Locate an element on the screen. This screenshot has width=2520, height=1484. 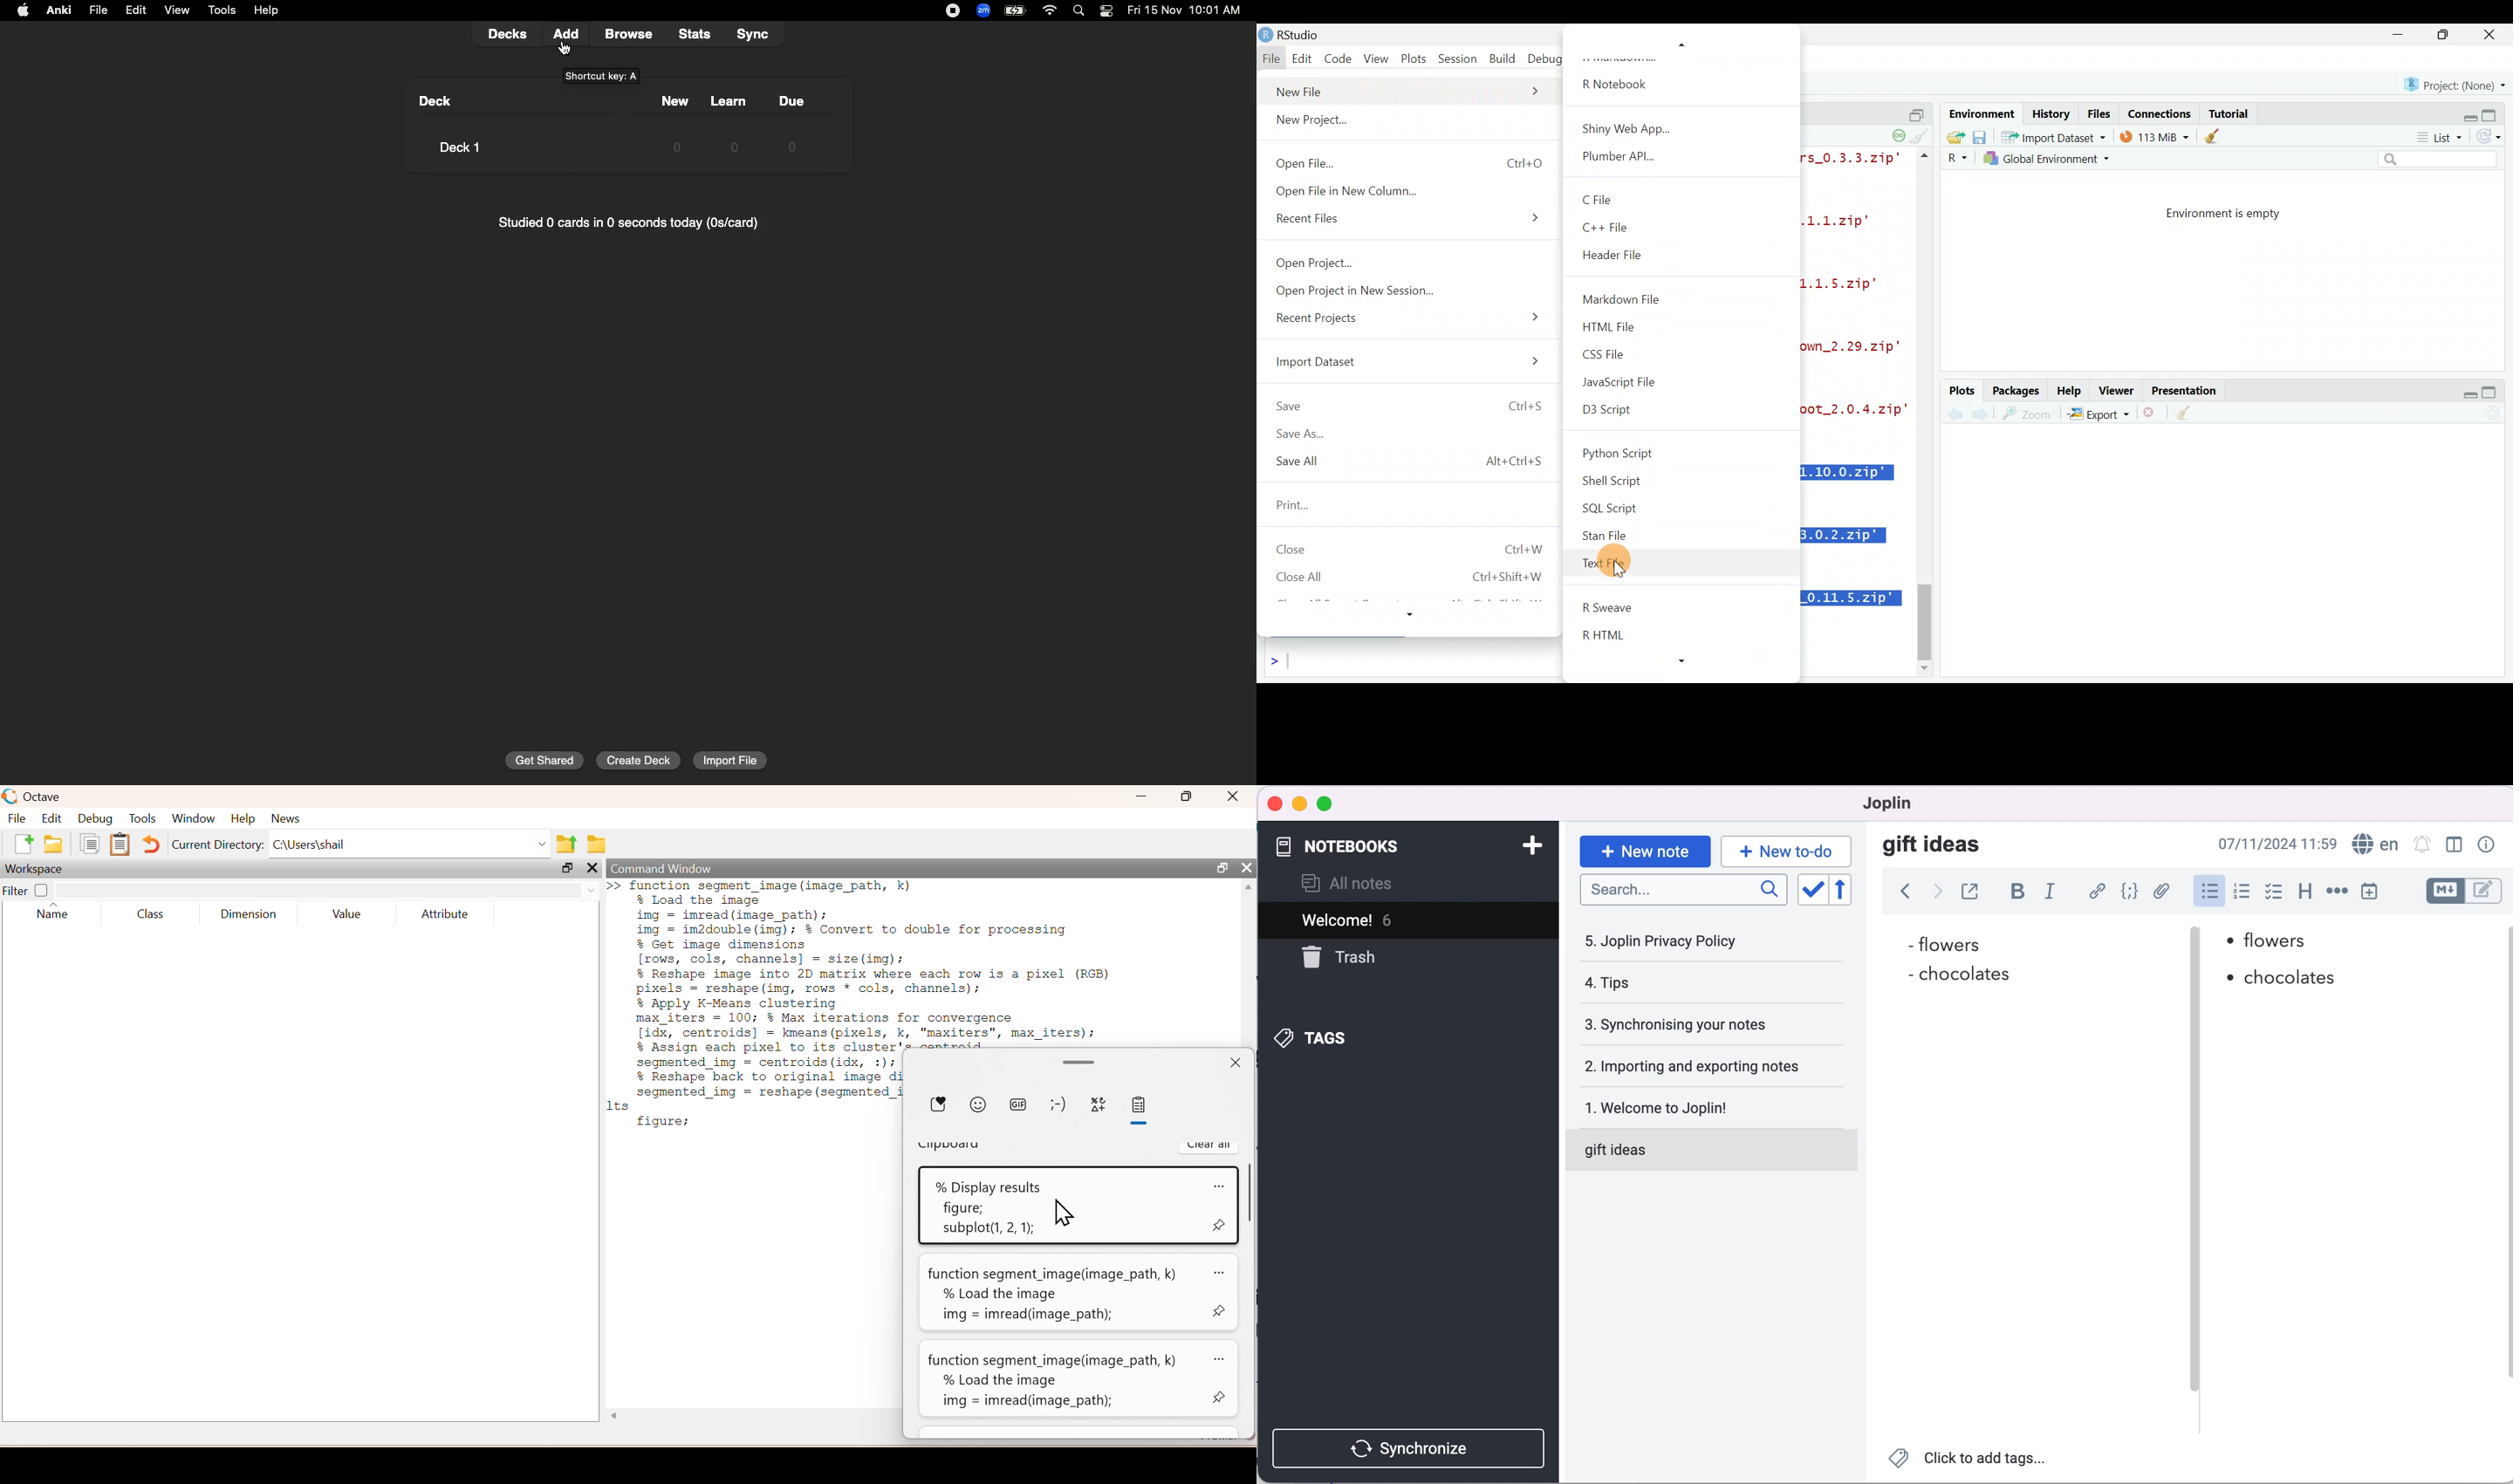
Cursor is located at coordinates (1629, 565).